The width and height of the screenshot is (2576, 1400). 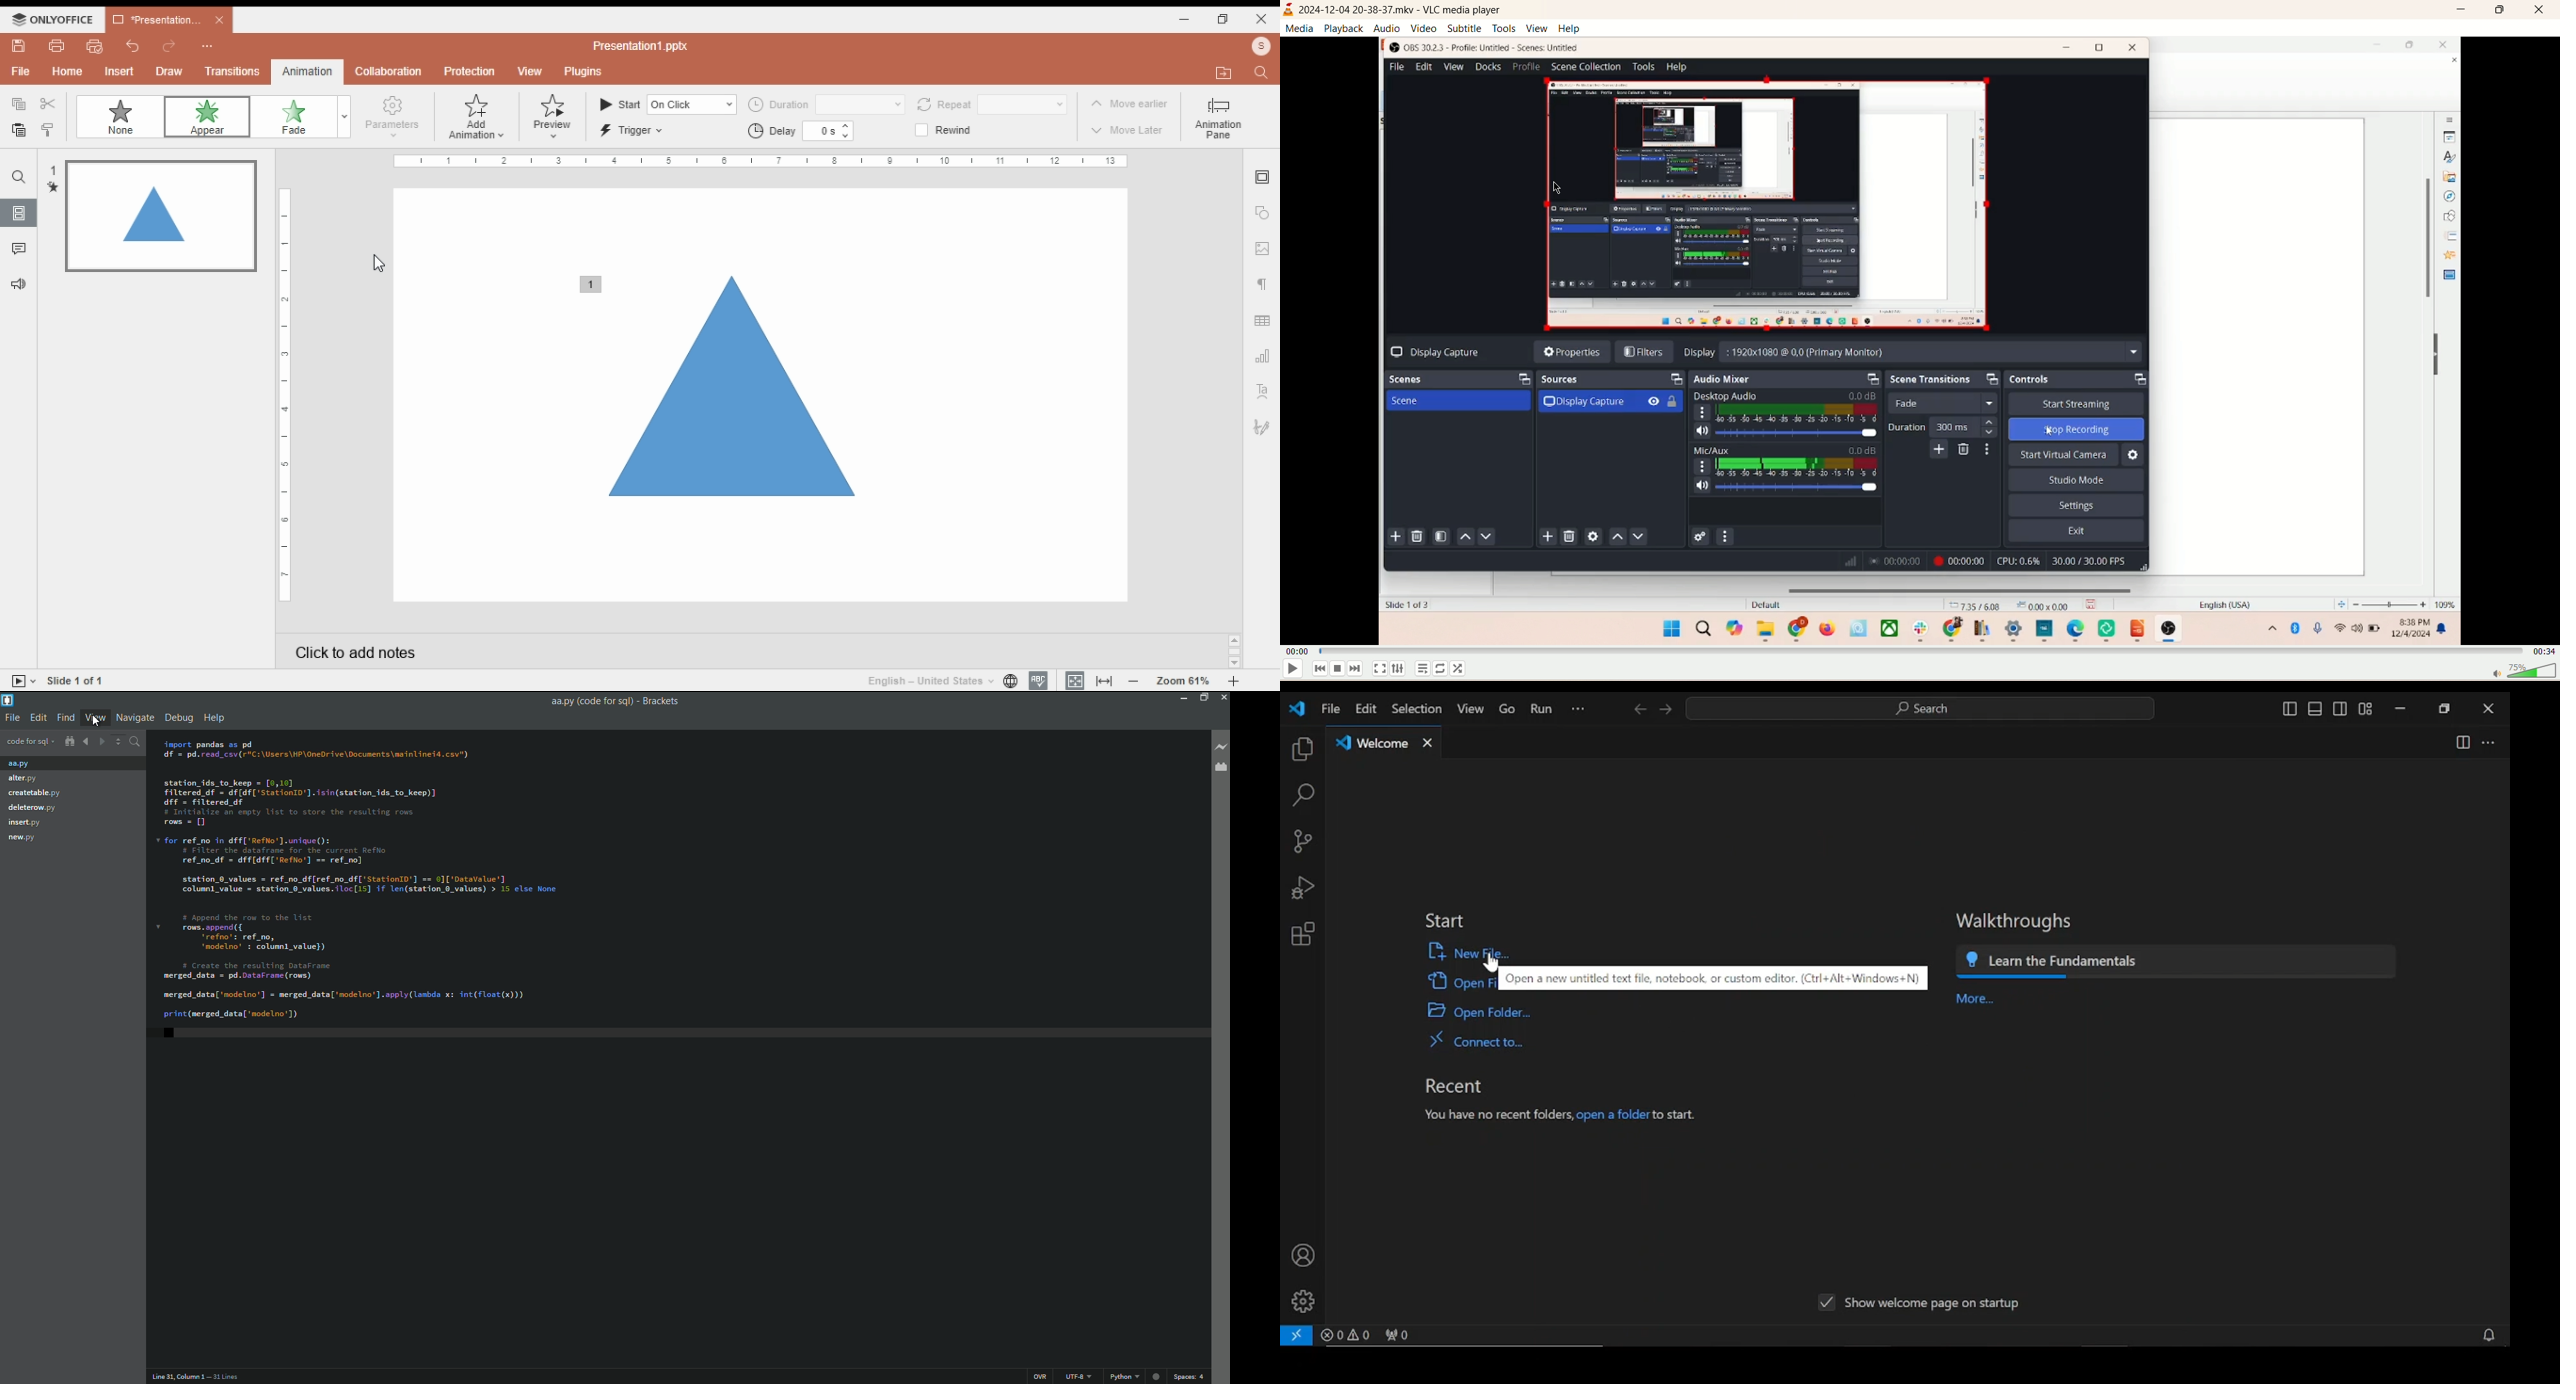 I want to click on slide setting, so click(x=1261, y=178).